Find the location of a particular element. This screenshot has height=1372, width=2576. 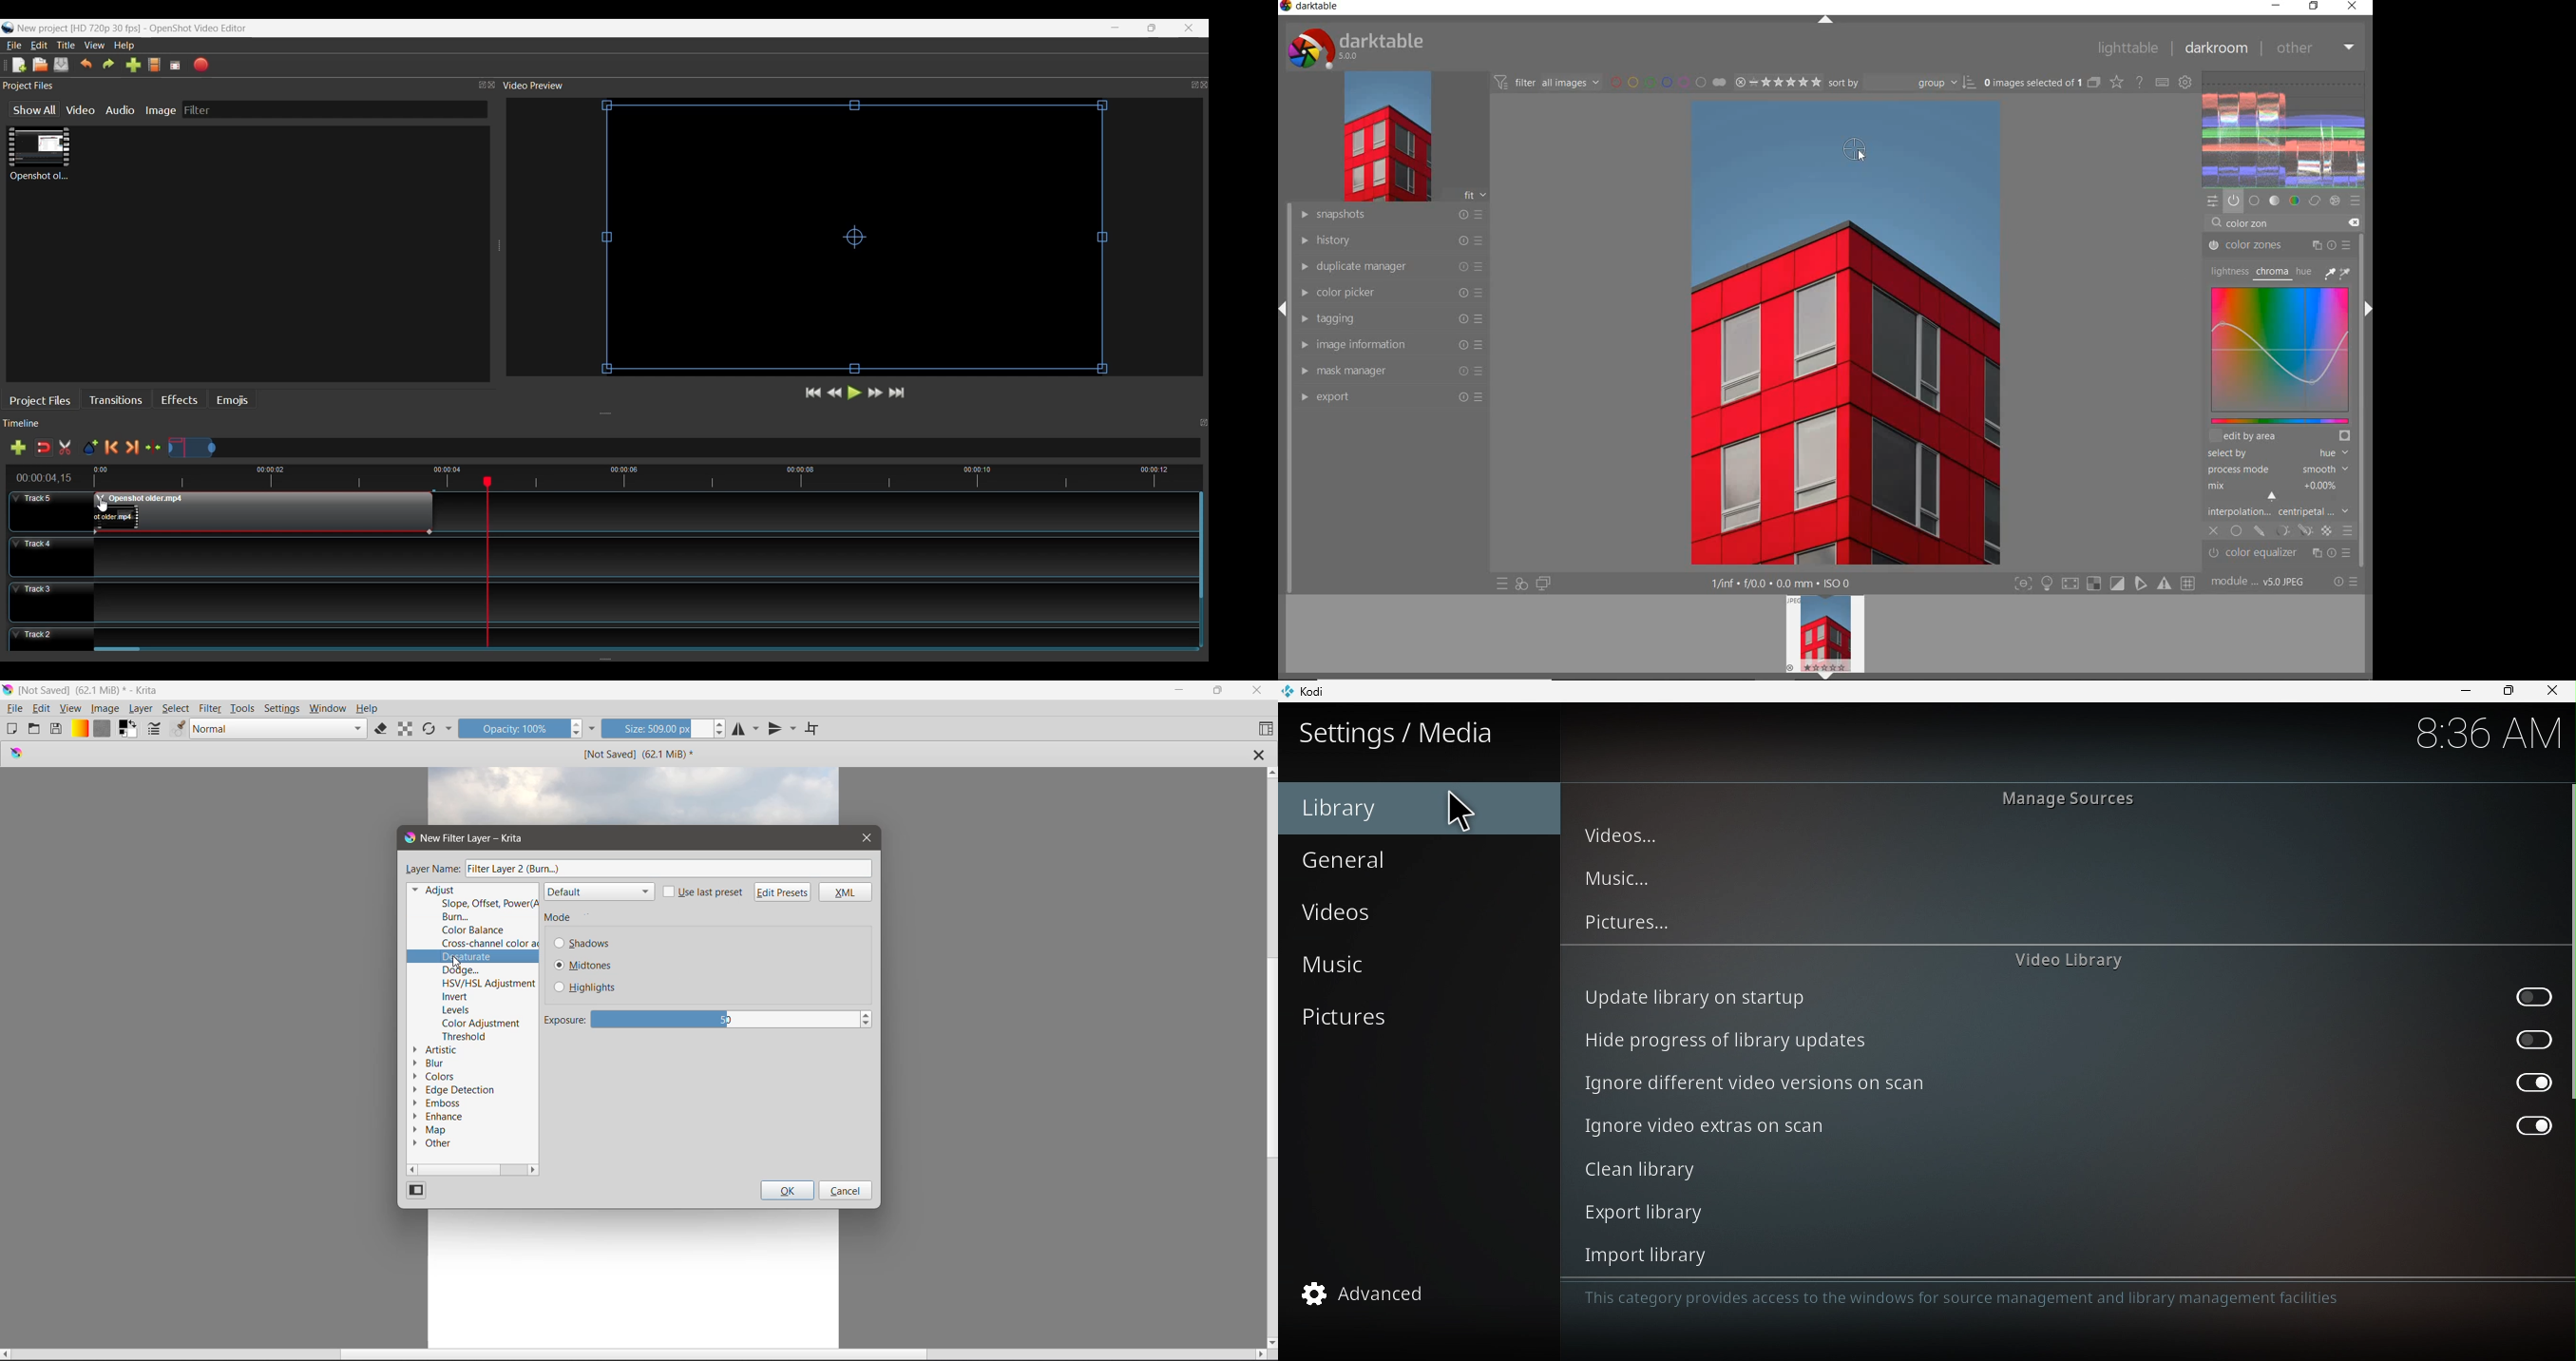

guides overlay is located at coordinates (2140, 584).